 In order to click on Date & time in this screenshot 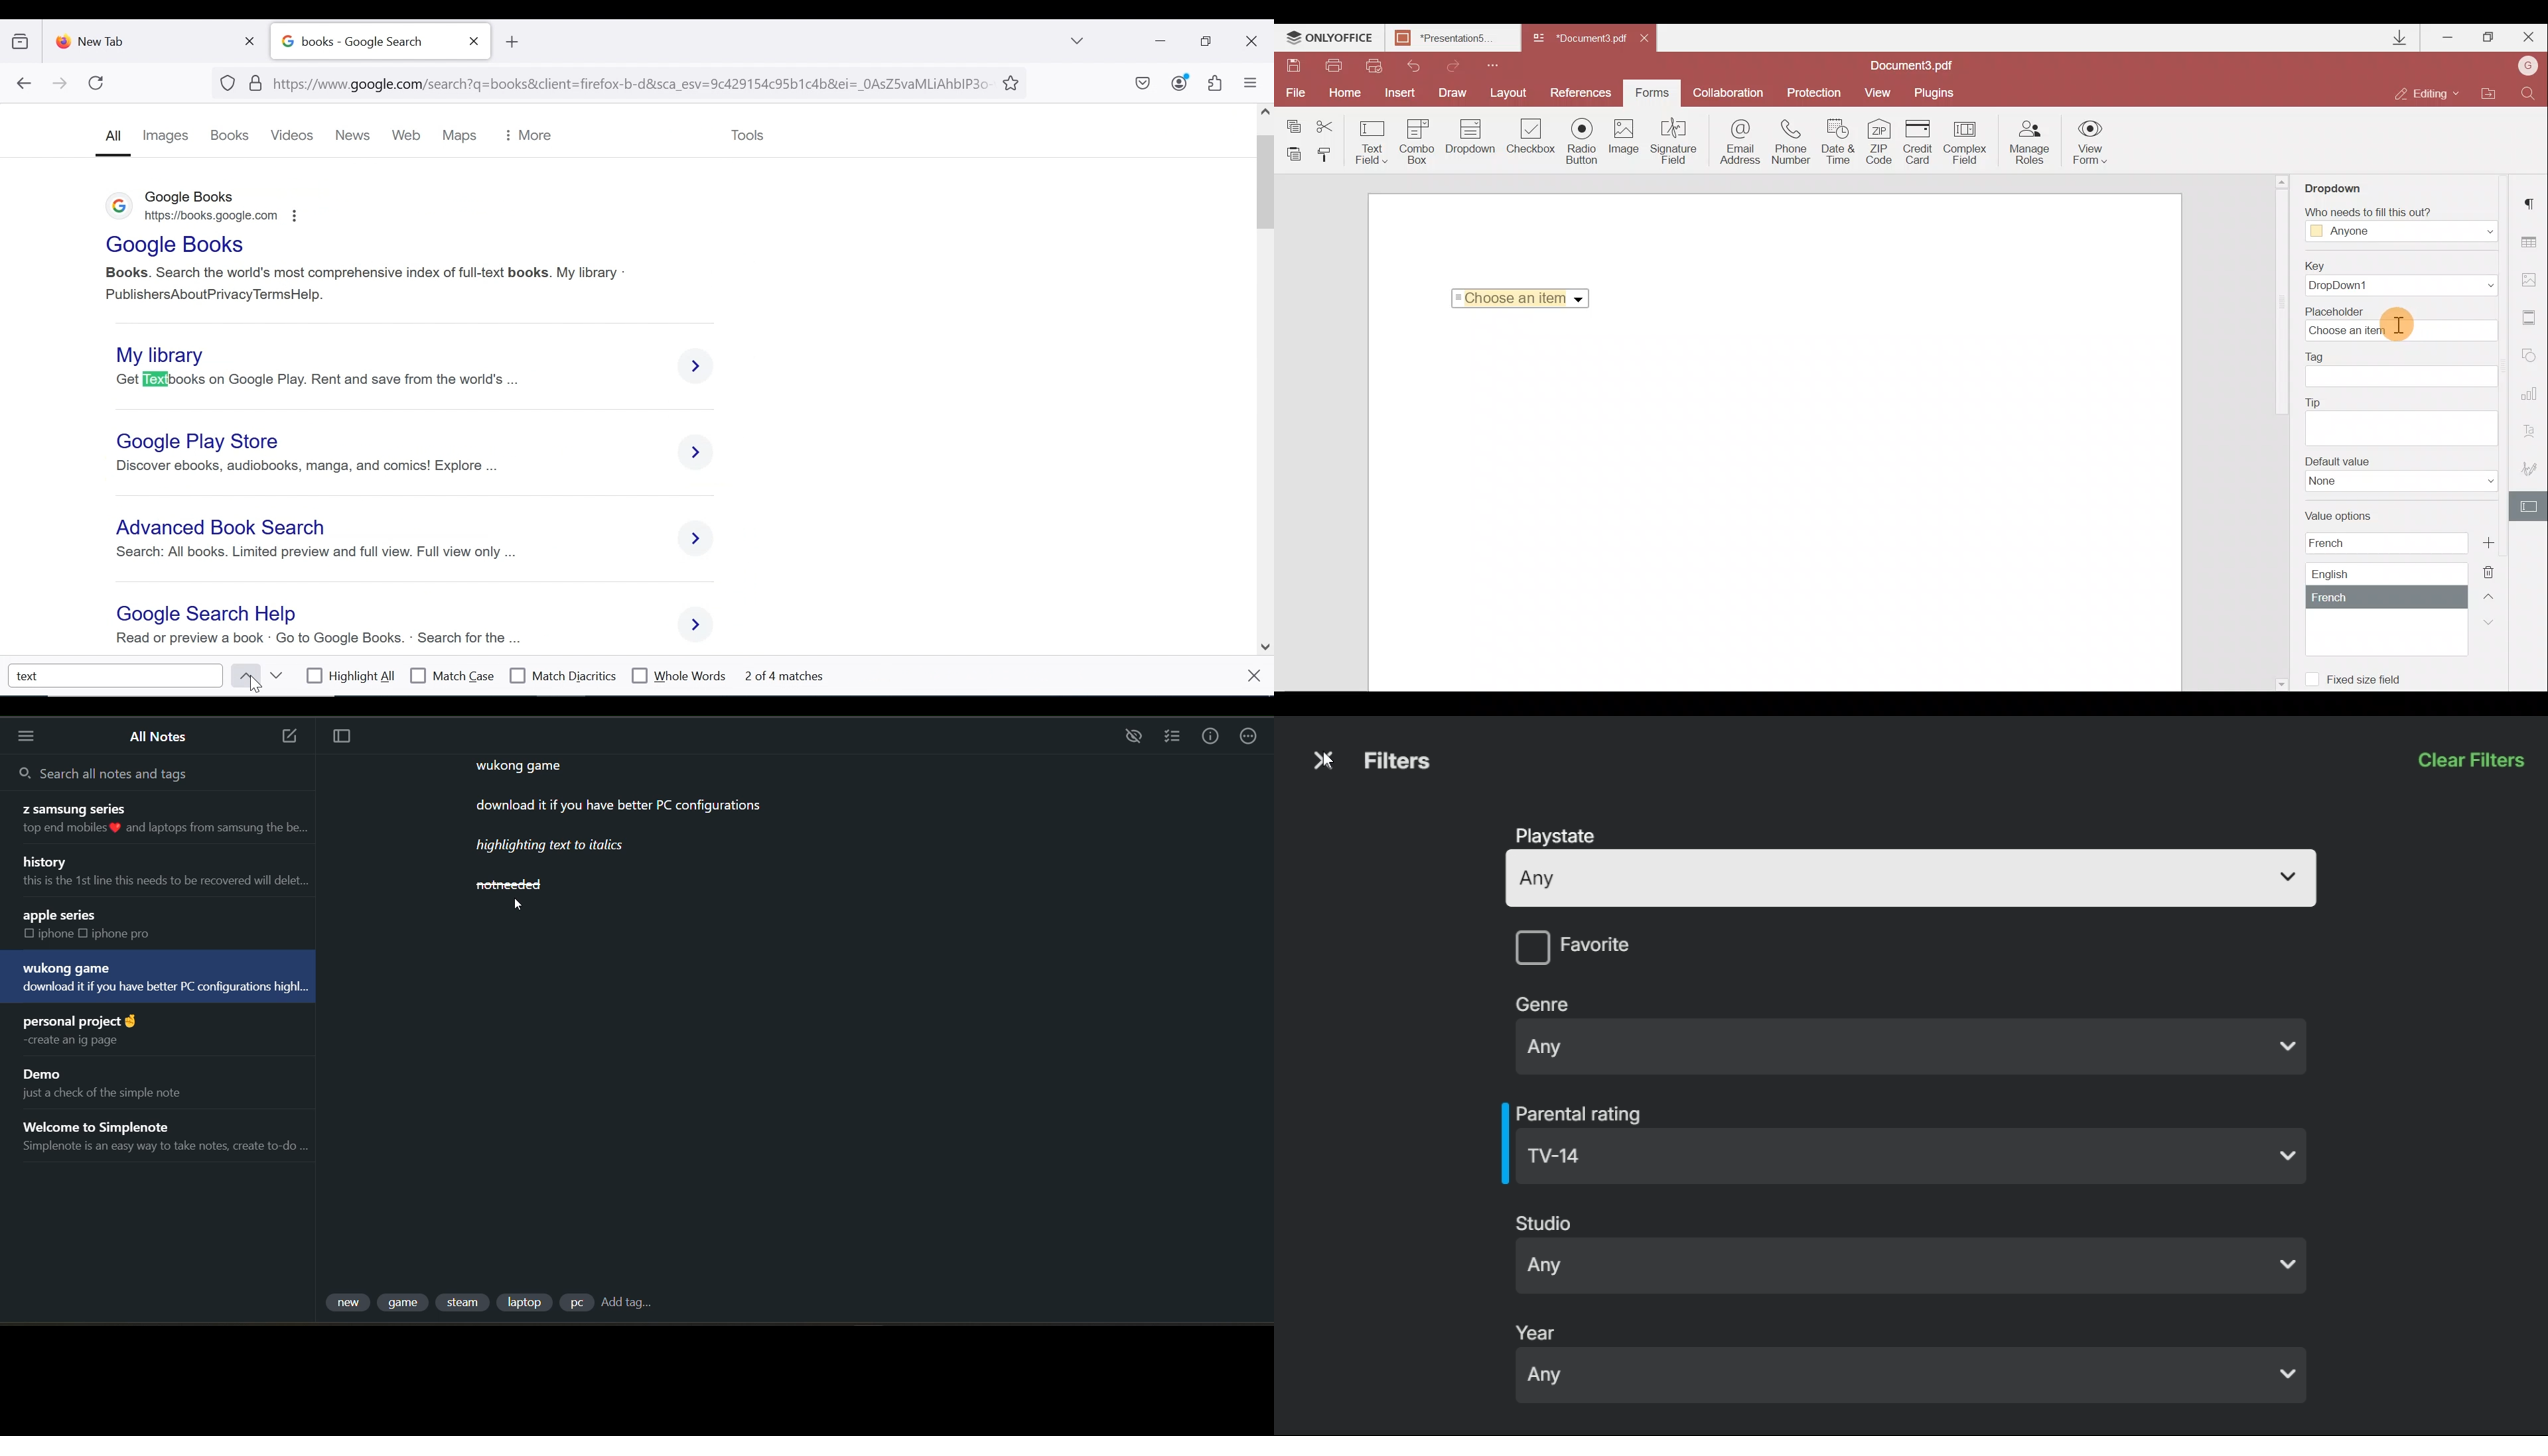, I will do `click(1839, 144)`.